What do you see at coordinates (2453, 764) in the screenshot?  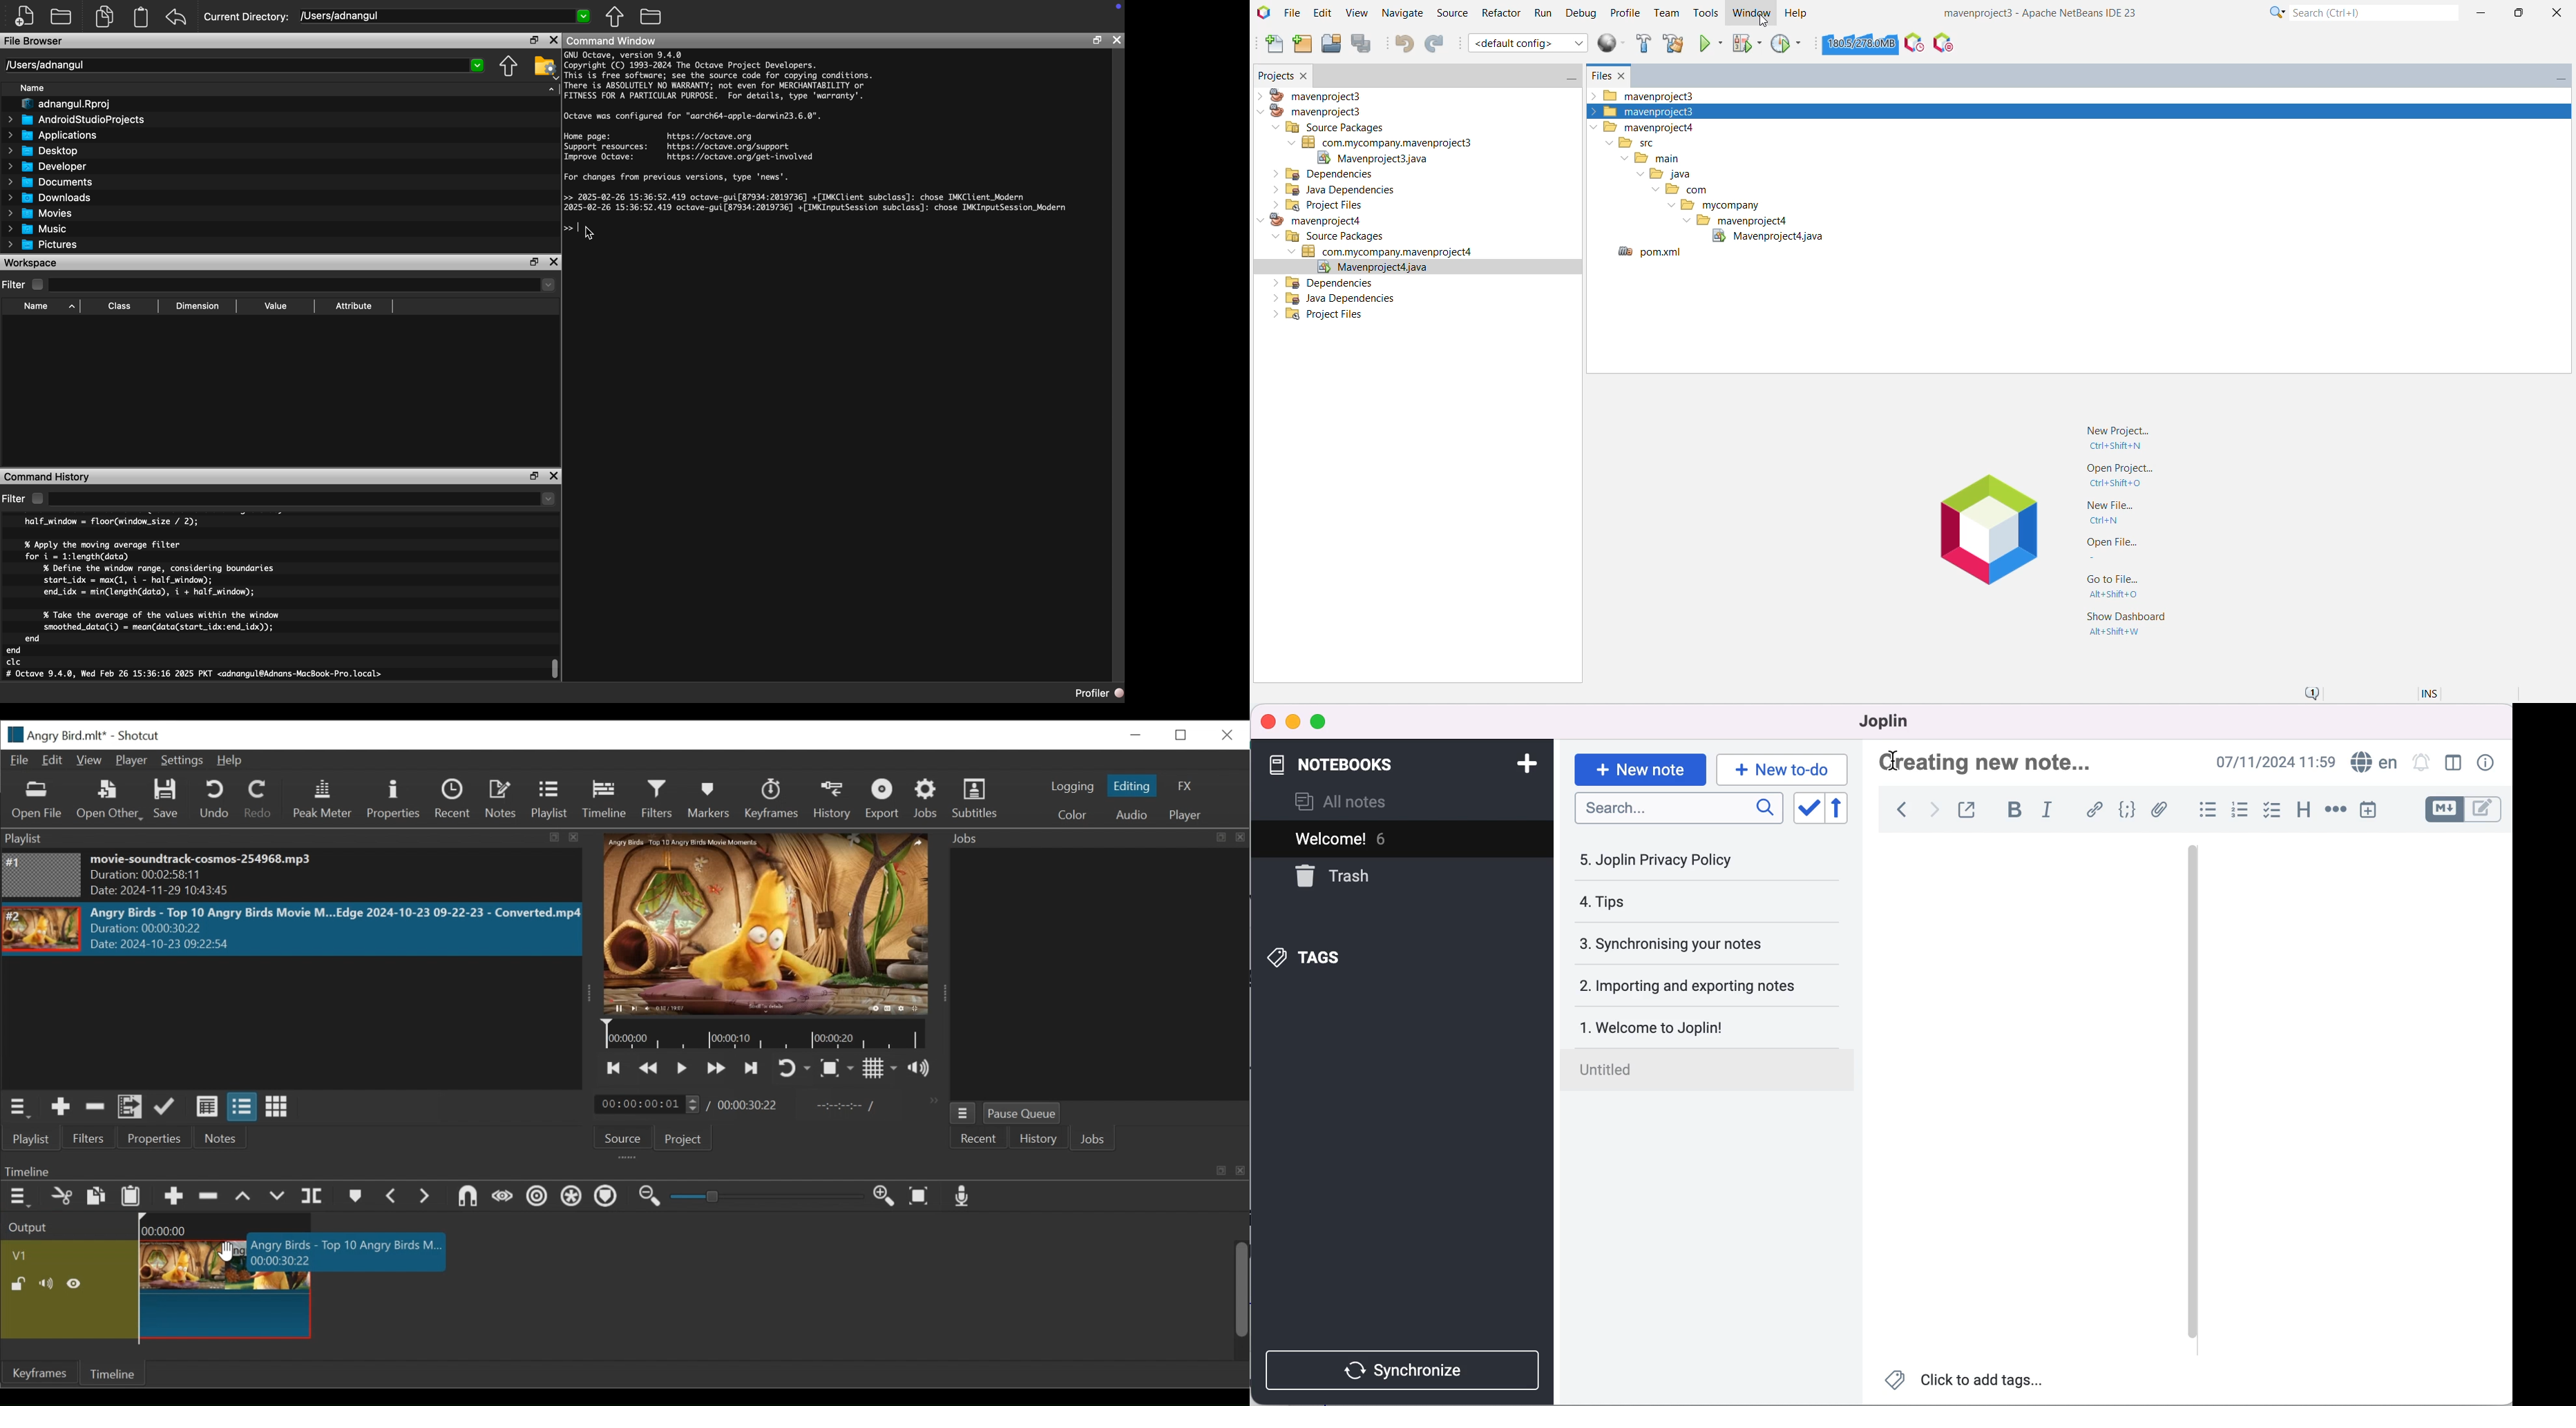 I see `toggle editor layout` at bounding box center [2453, 764].